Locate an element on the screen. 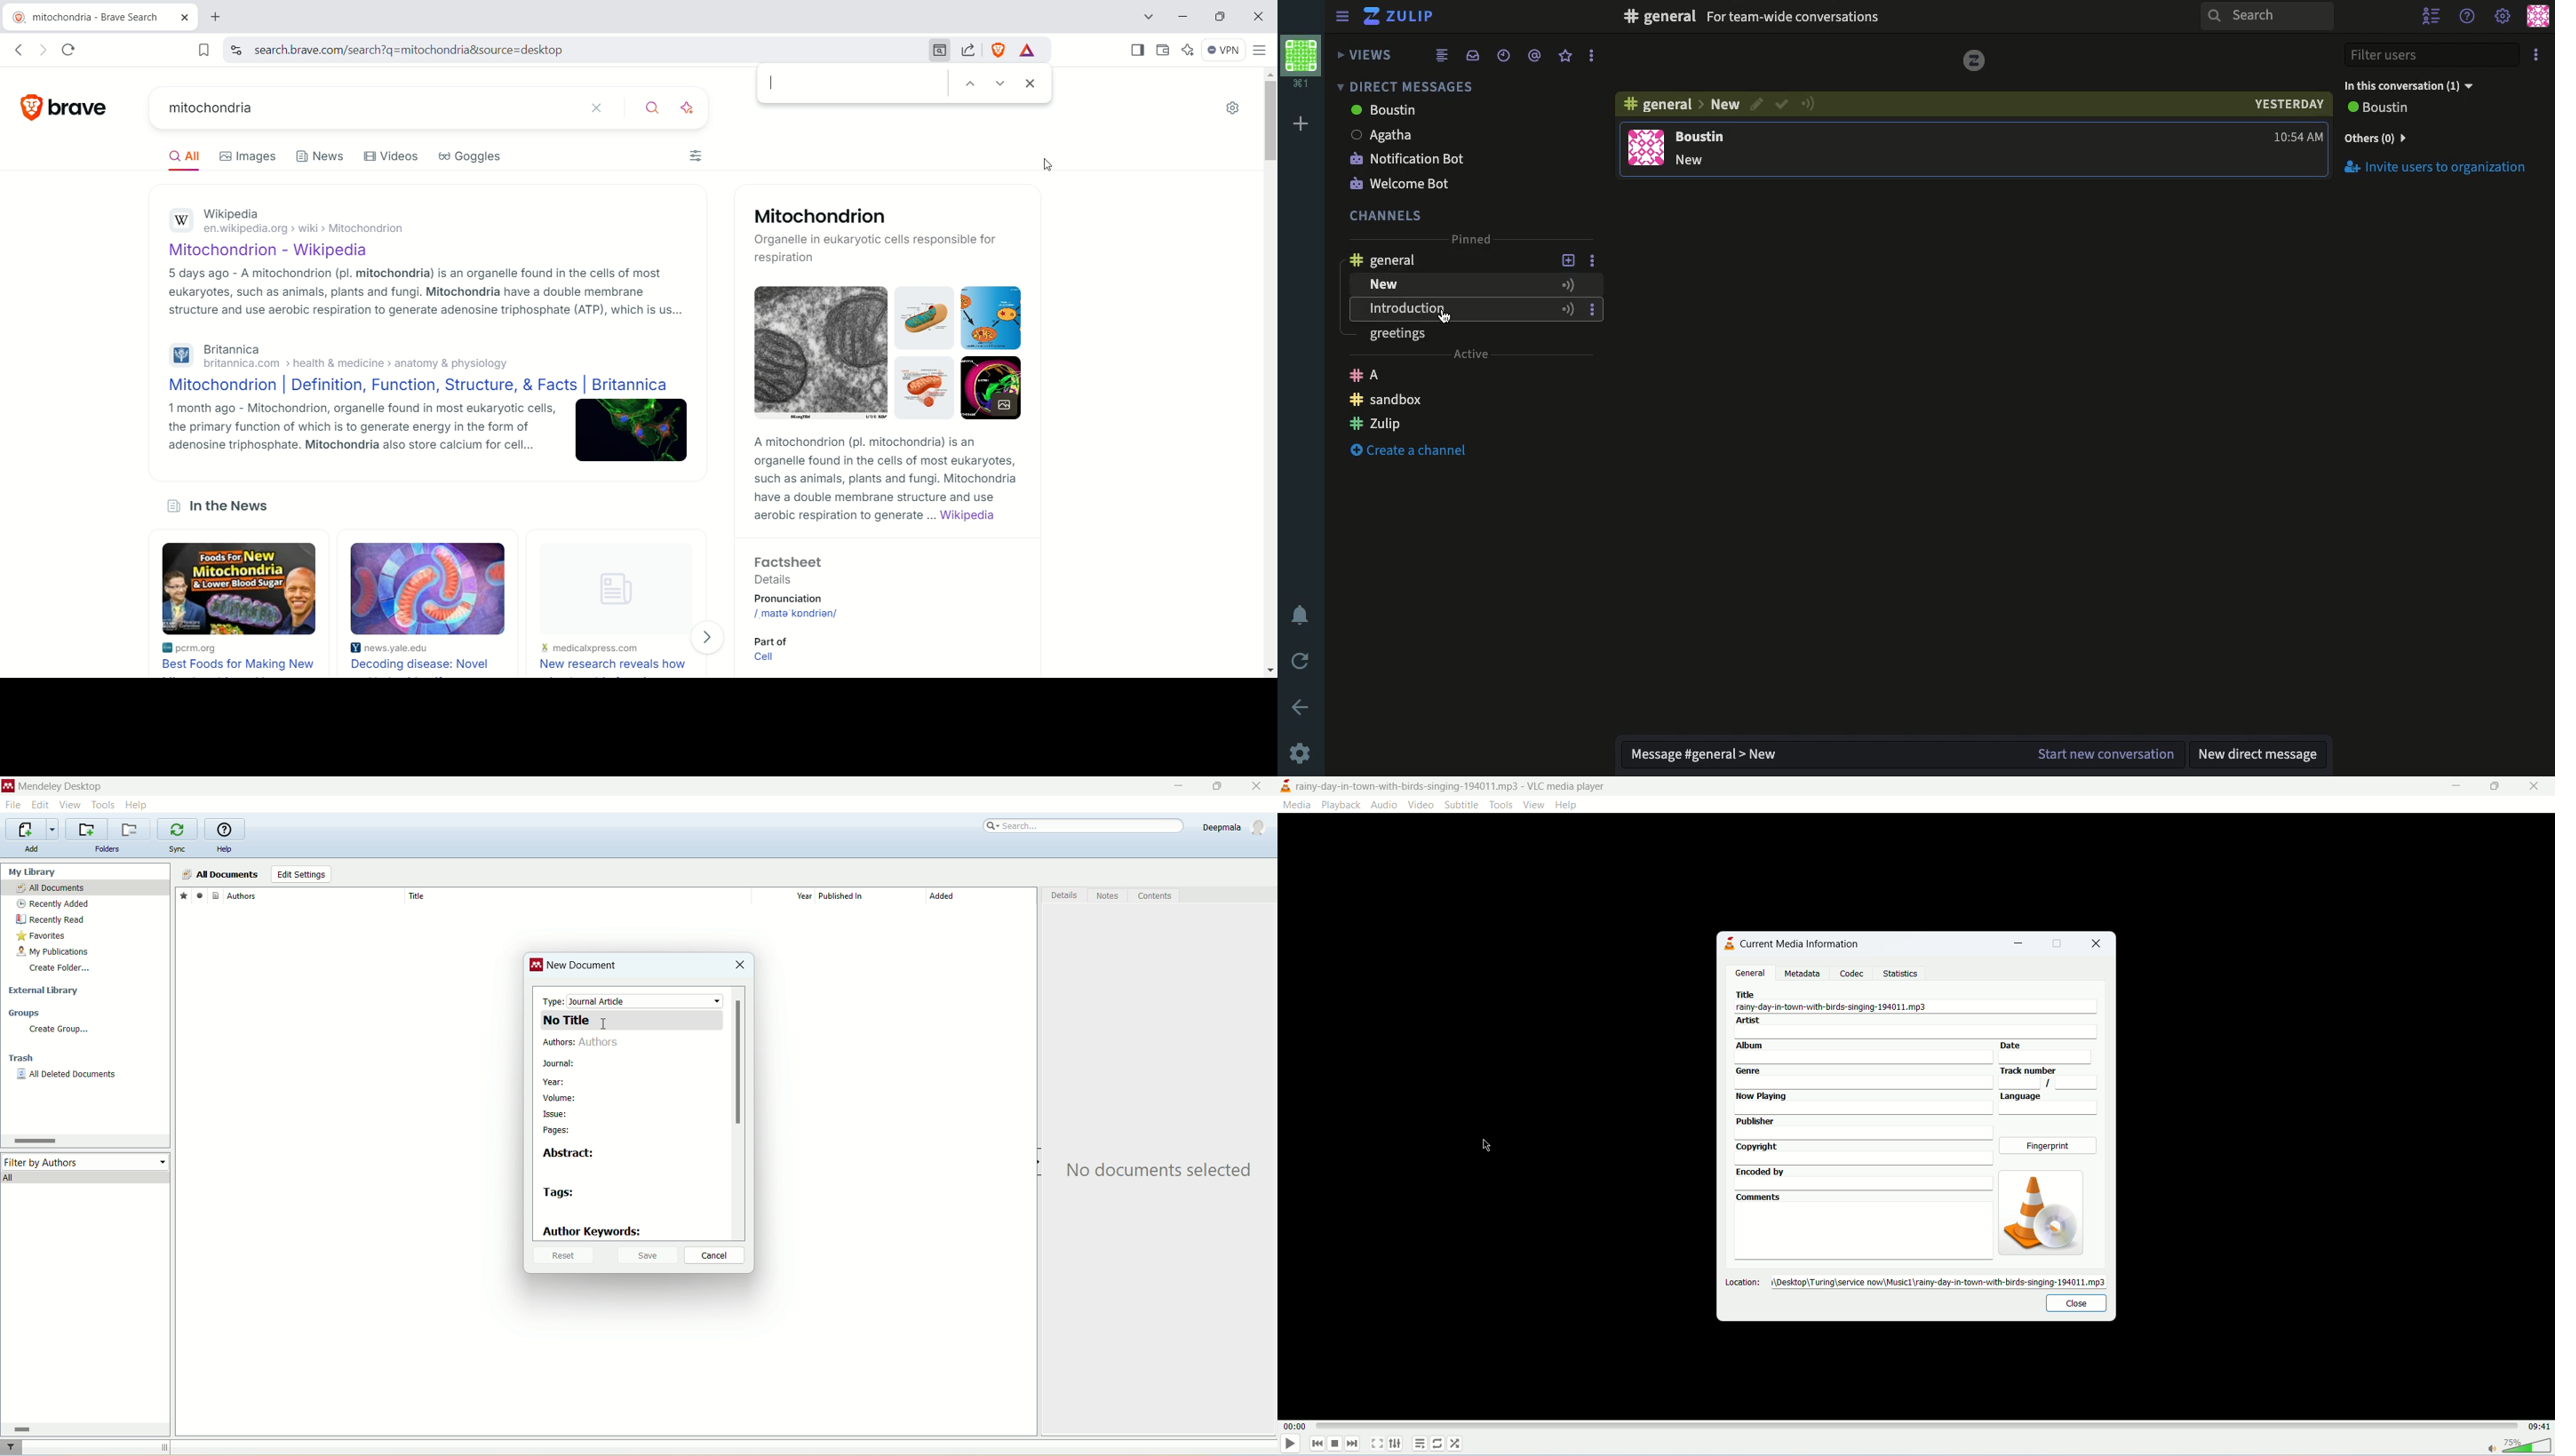 This screenshot has width=2576, height=1456. time is located at coordinates (2298, 137).